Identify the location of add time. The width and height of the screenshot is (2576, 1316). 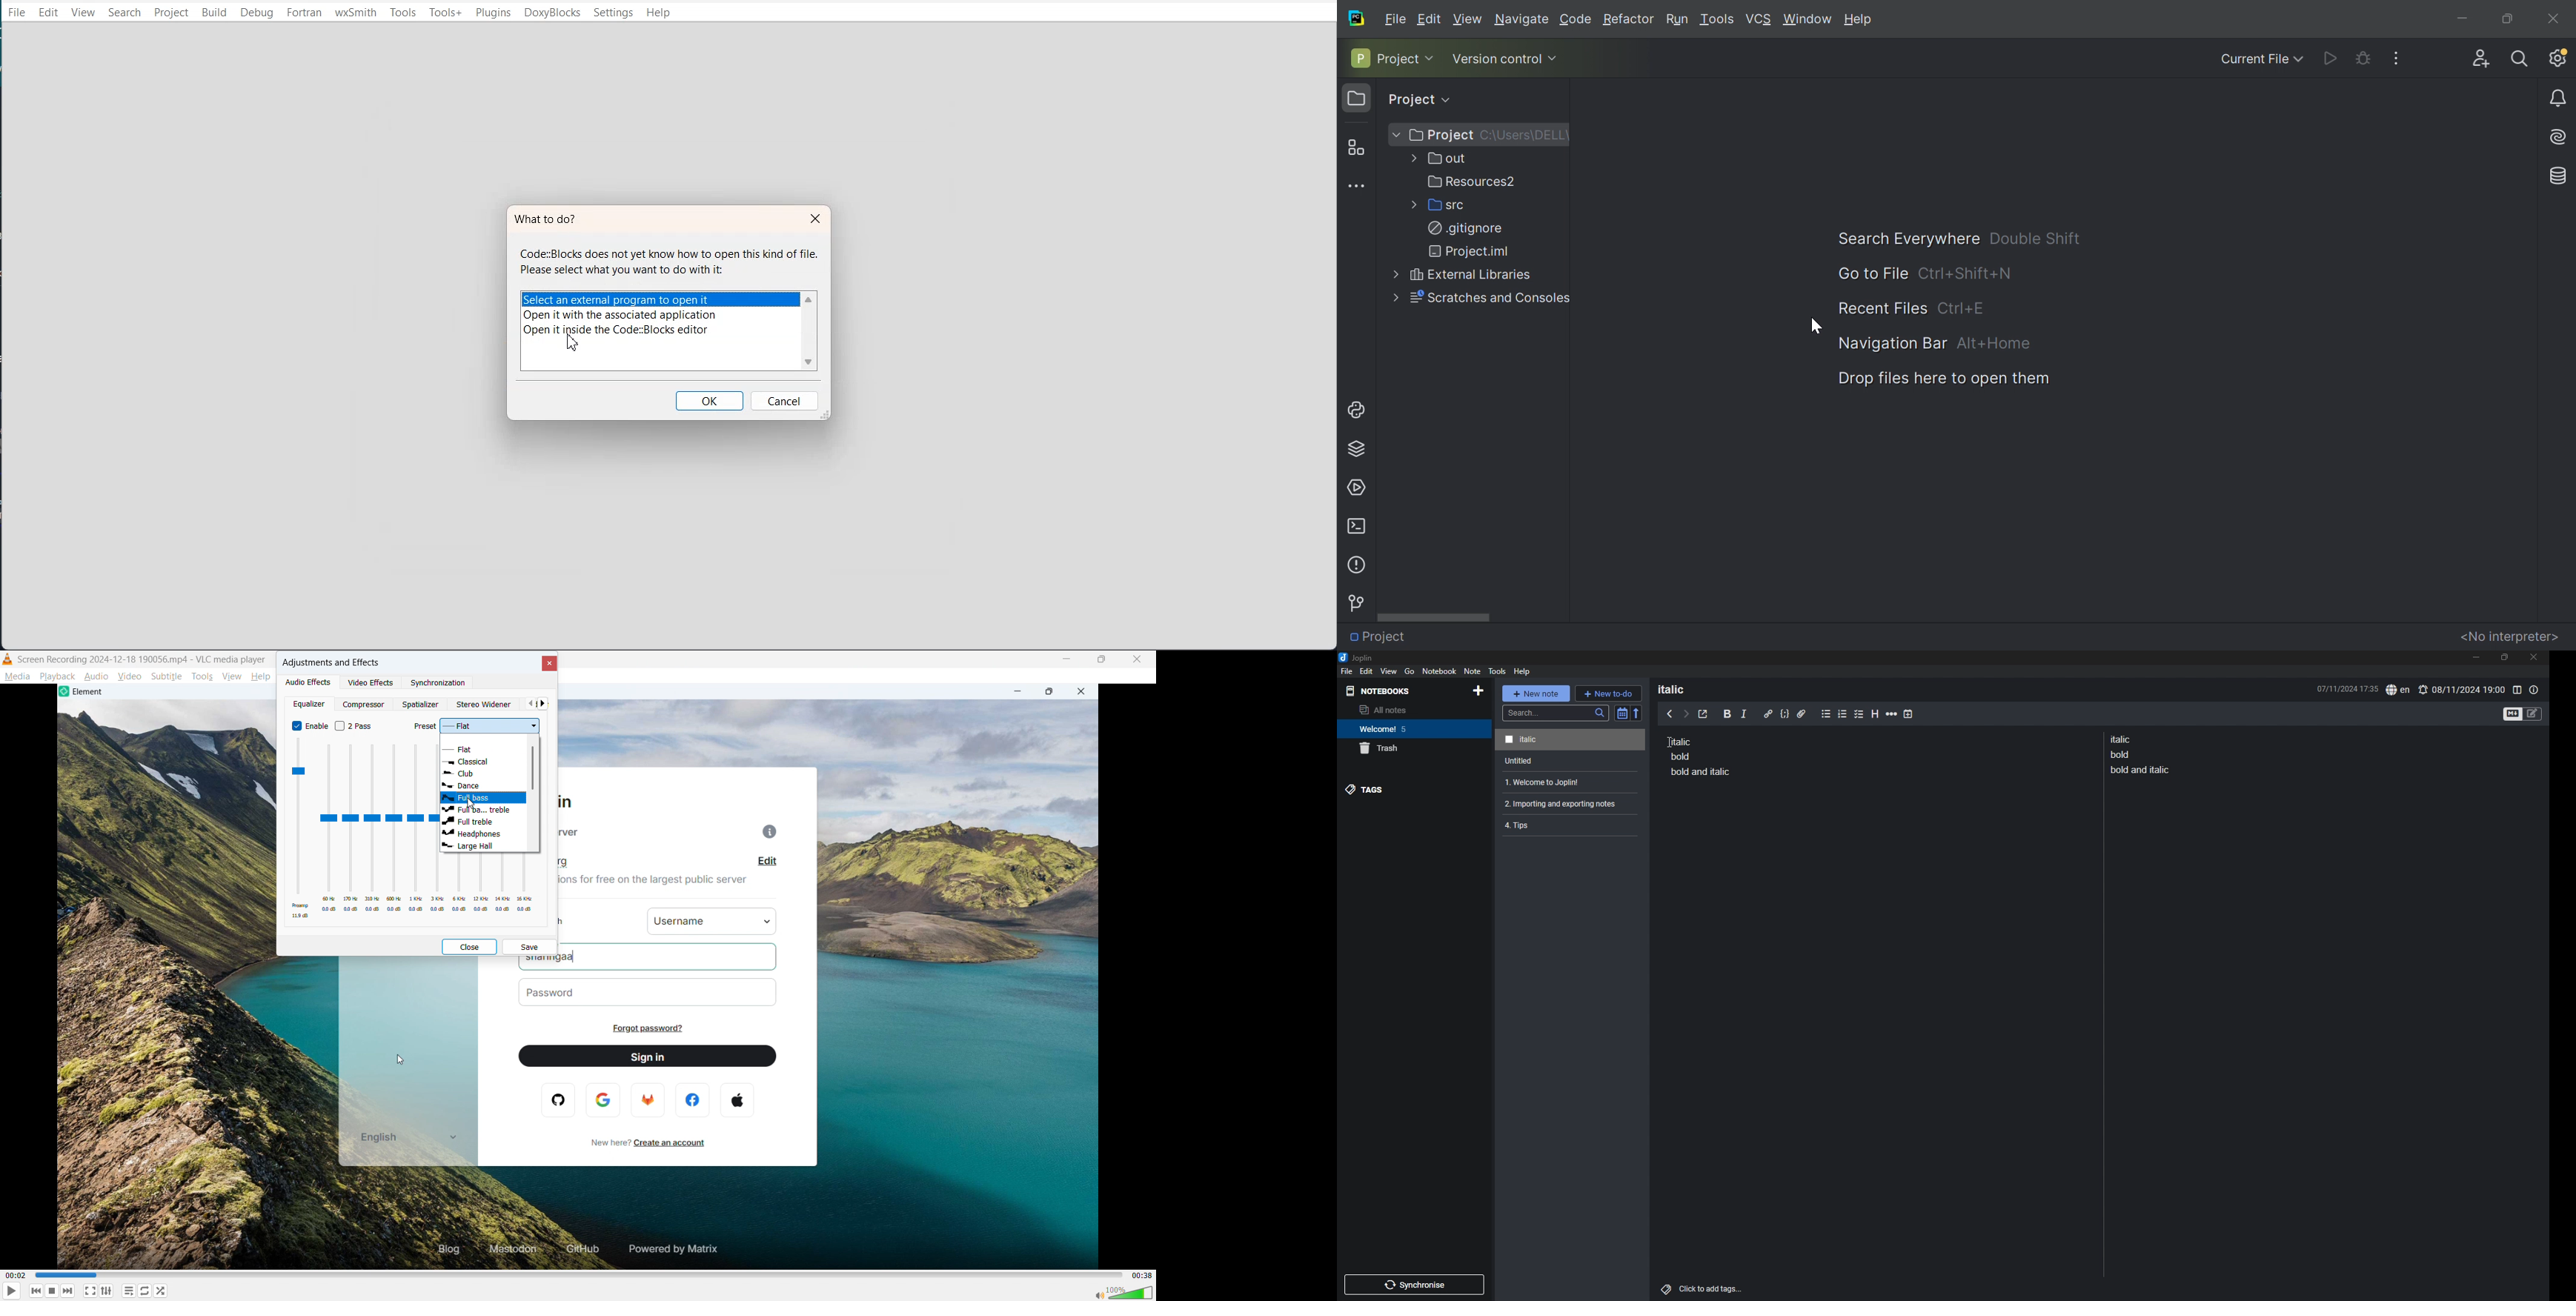
(1909, 714).